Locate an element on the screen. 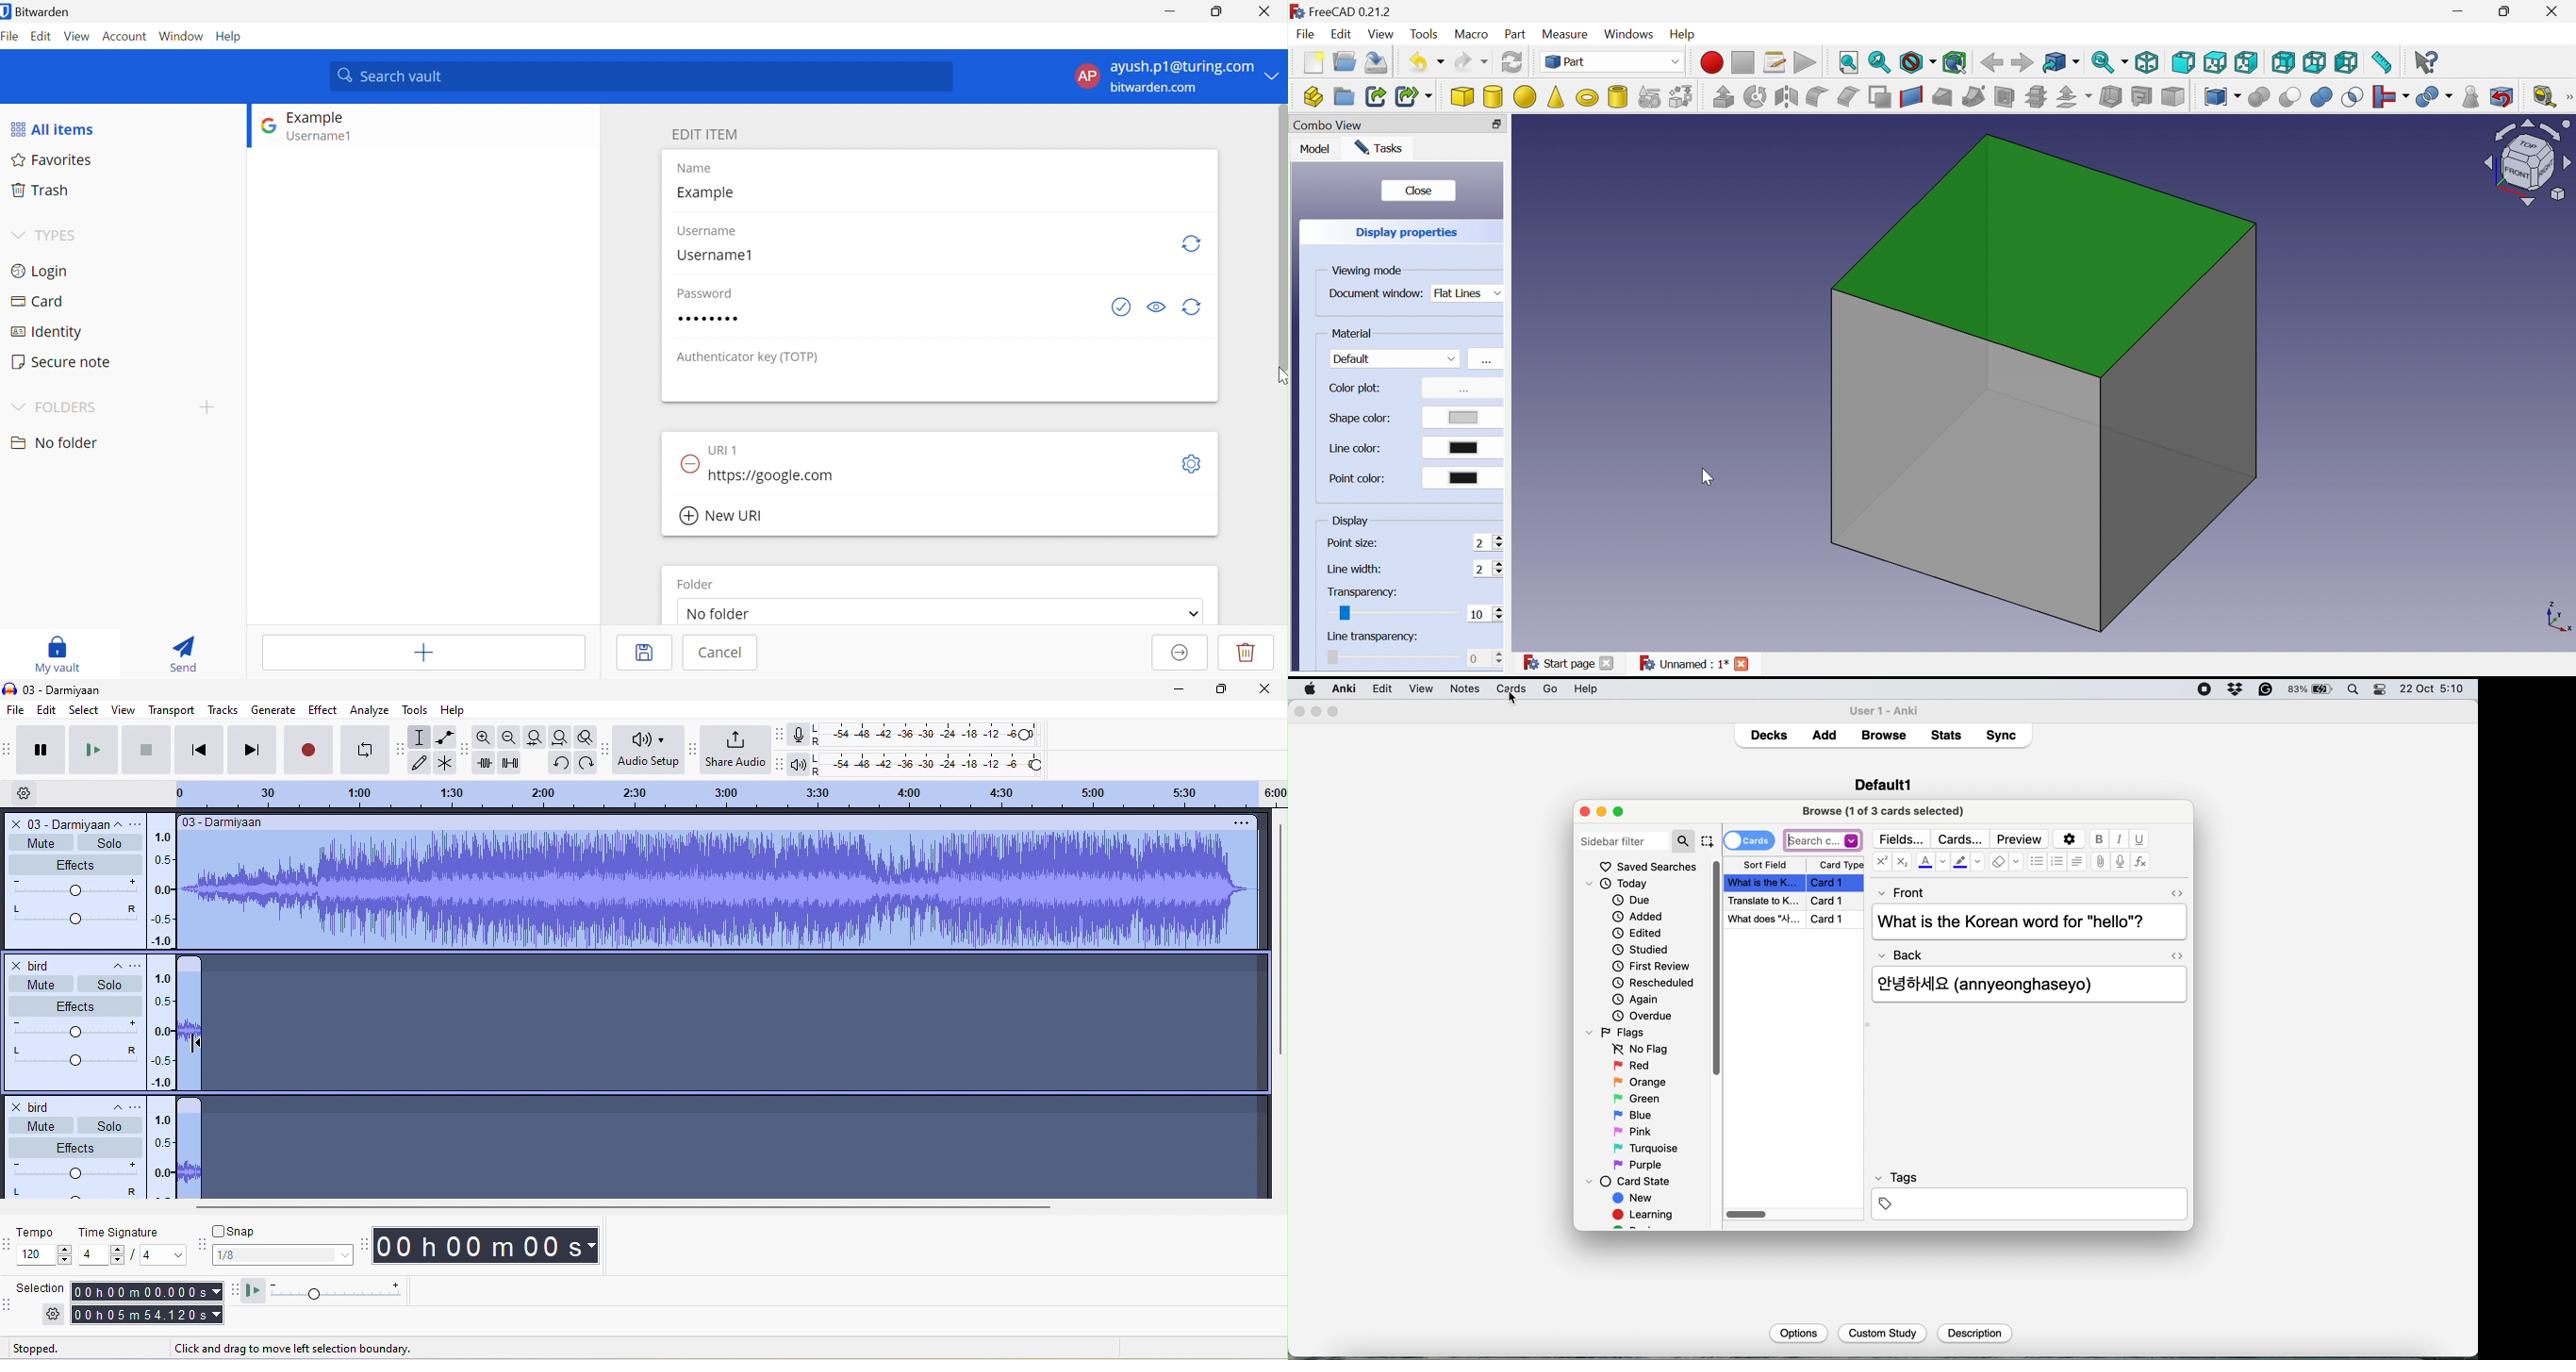  Stop macro recording is located at coordinates (1745, 63).